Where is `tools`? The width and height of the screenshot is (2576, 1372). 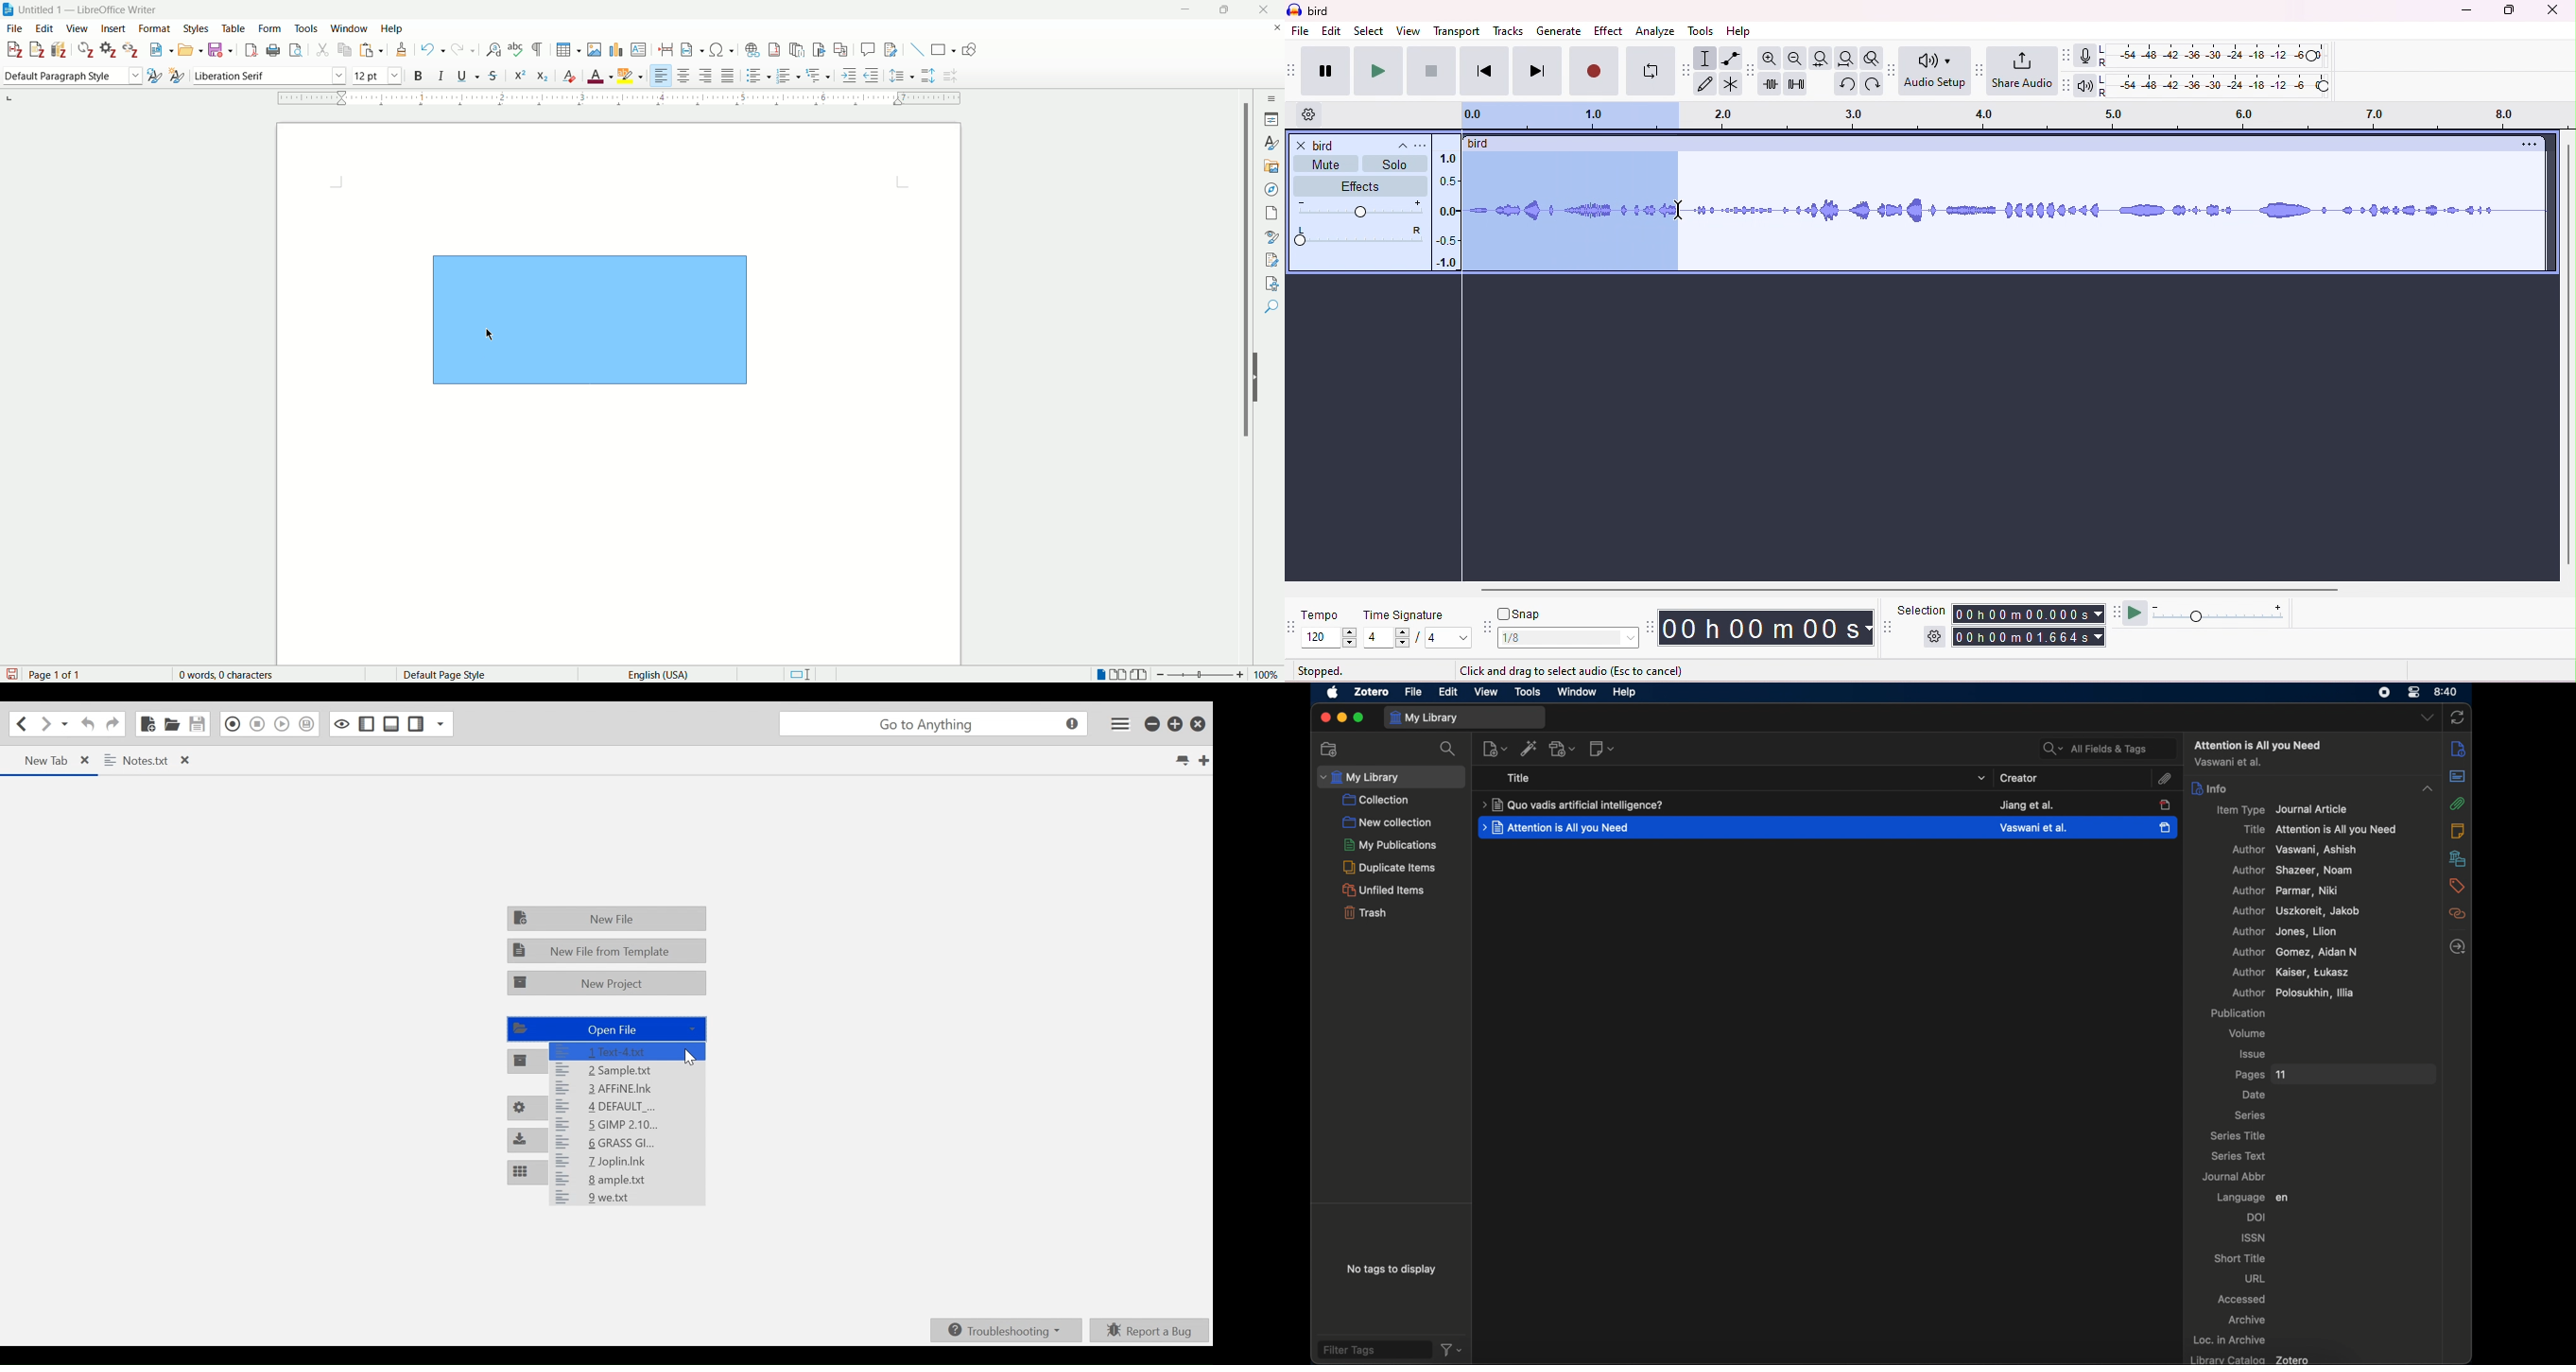 tools is located at coordinates (306, 28).